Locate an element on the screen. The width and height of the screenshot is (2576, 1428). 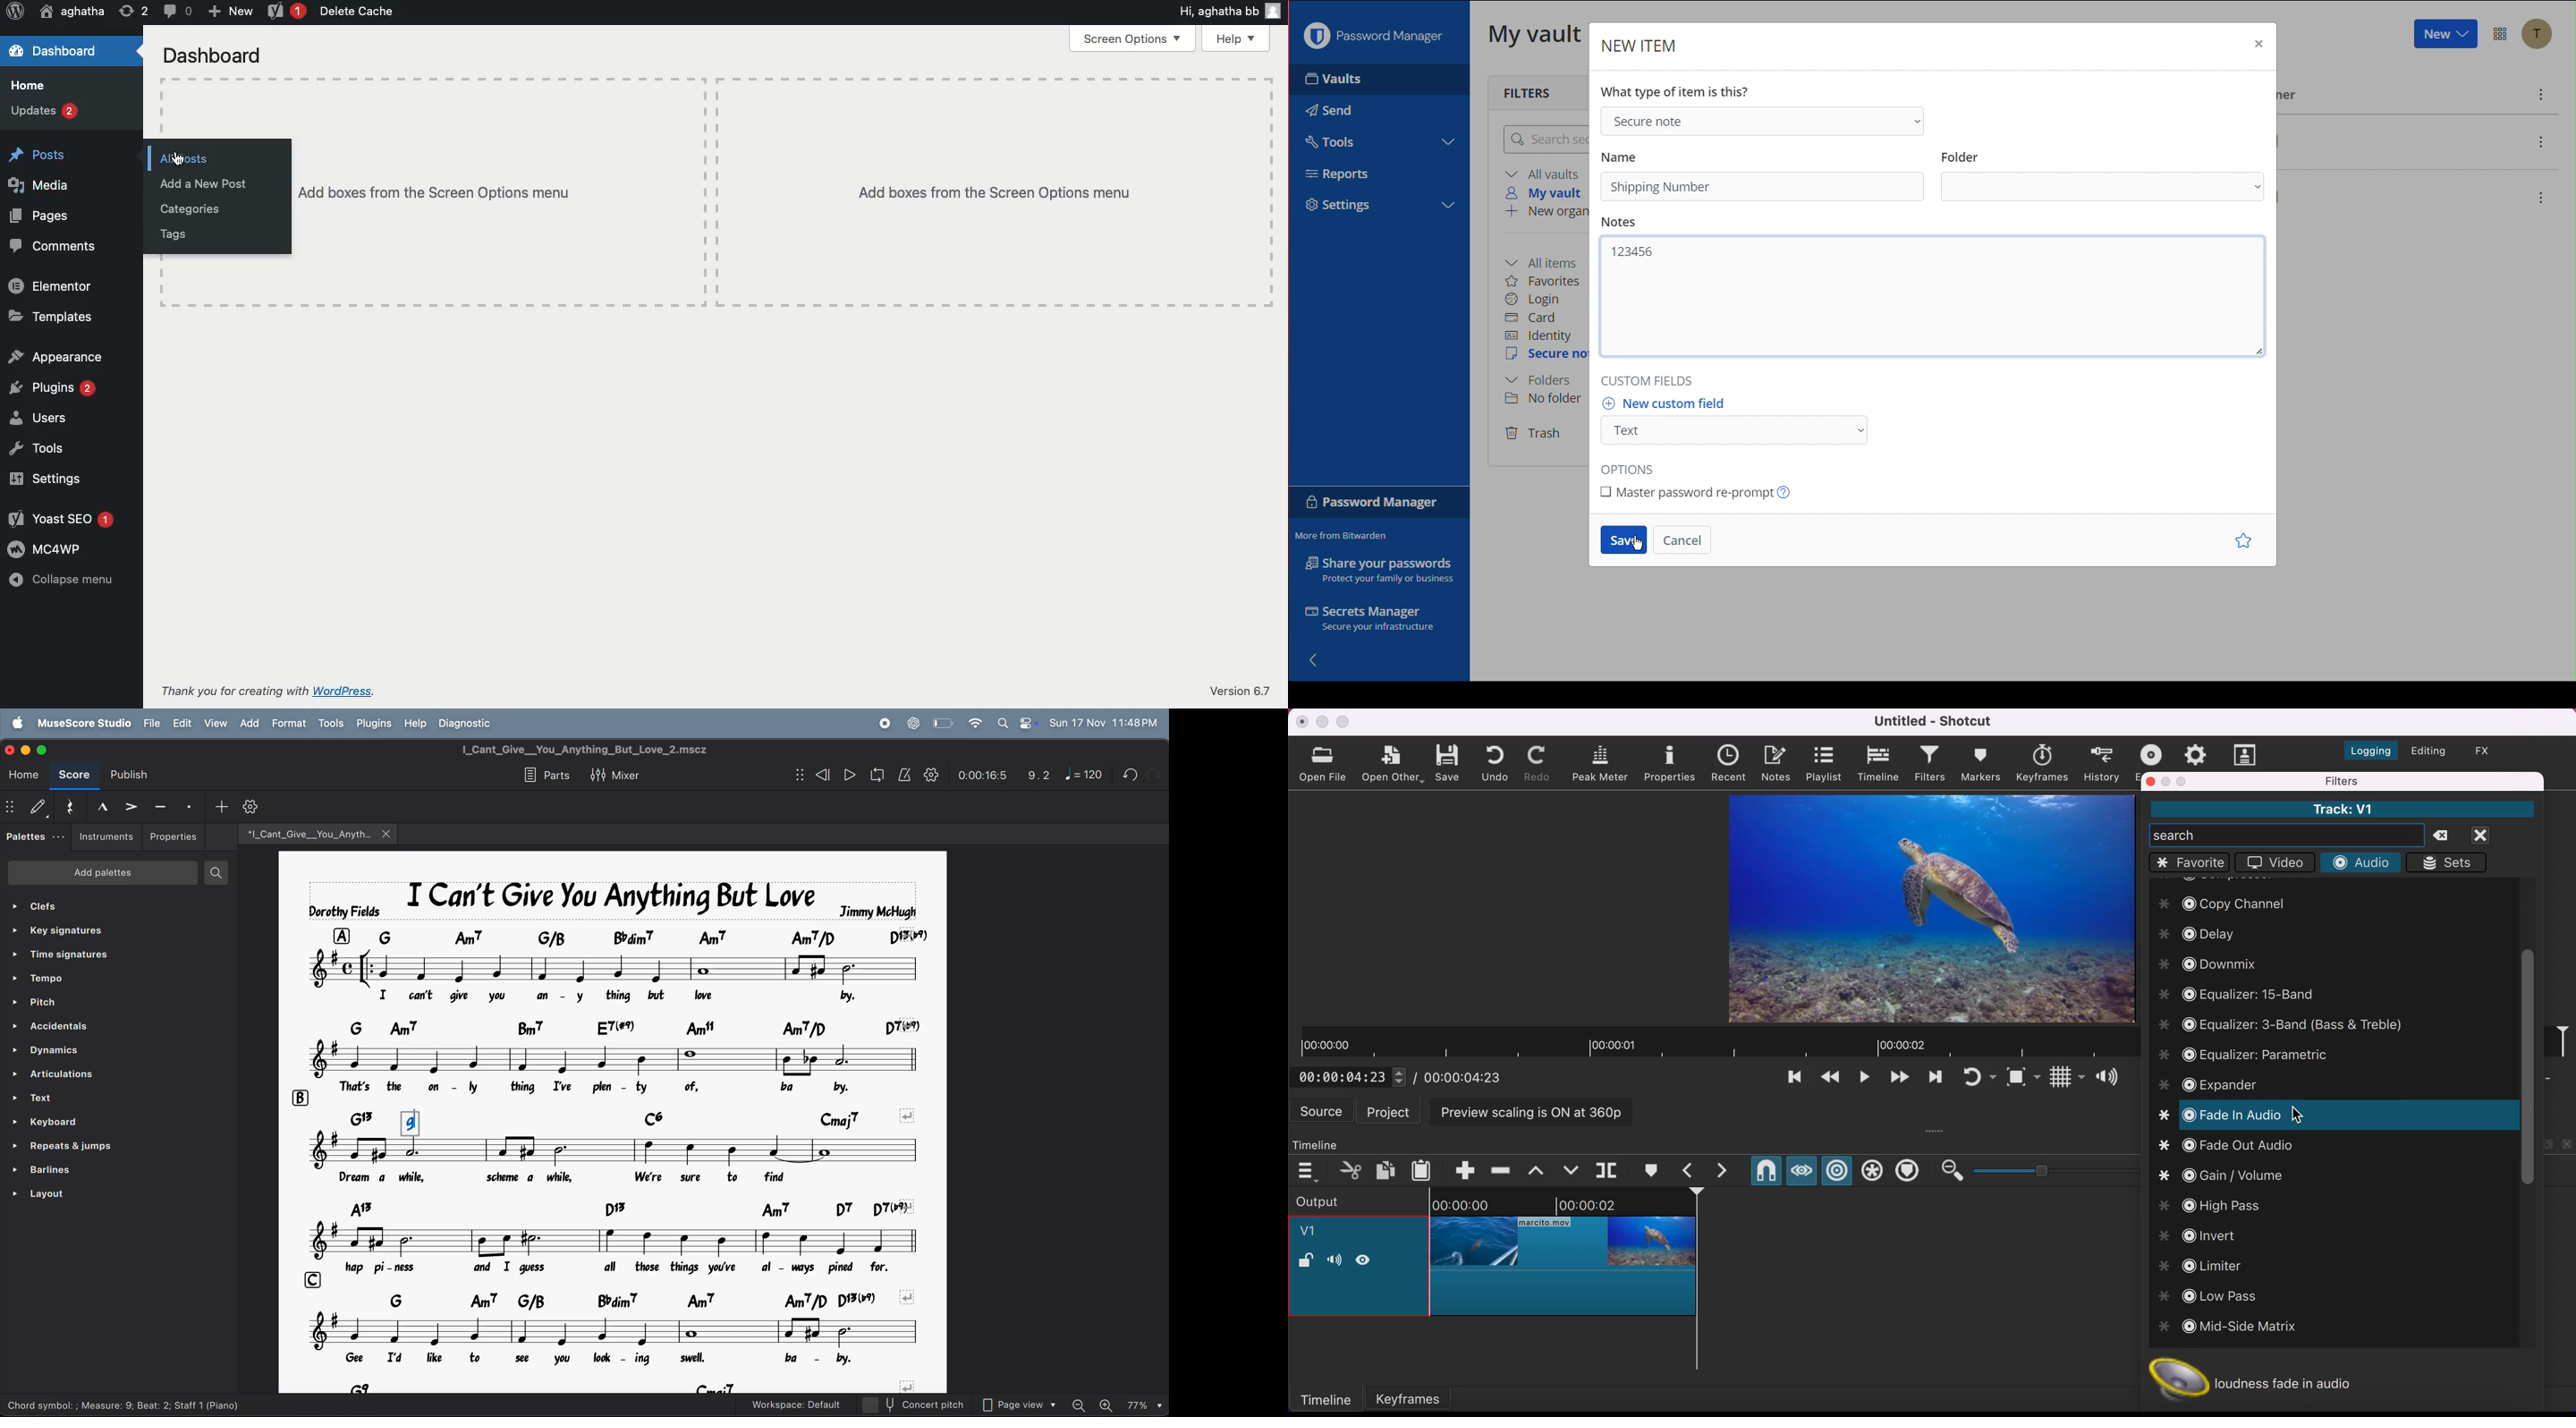
Yoast is located at coordinates (284, 11).